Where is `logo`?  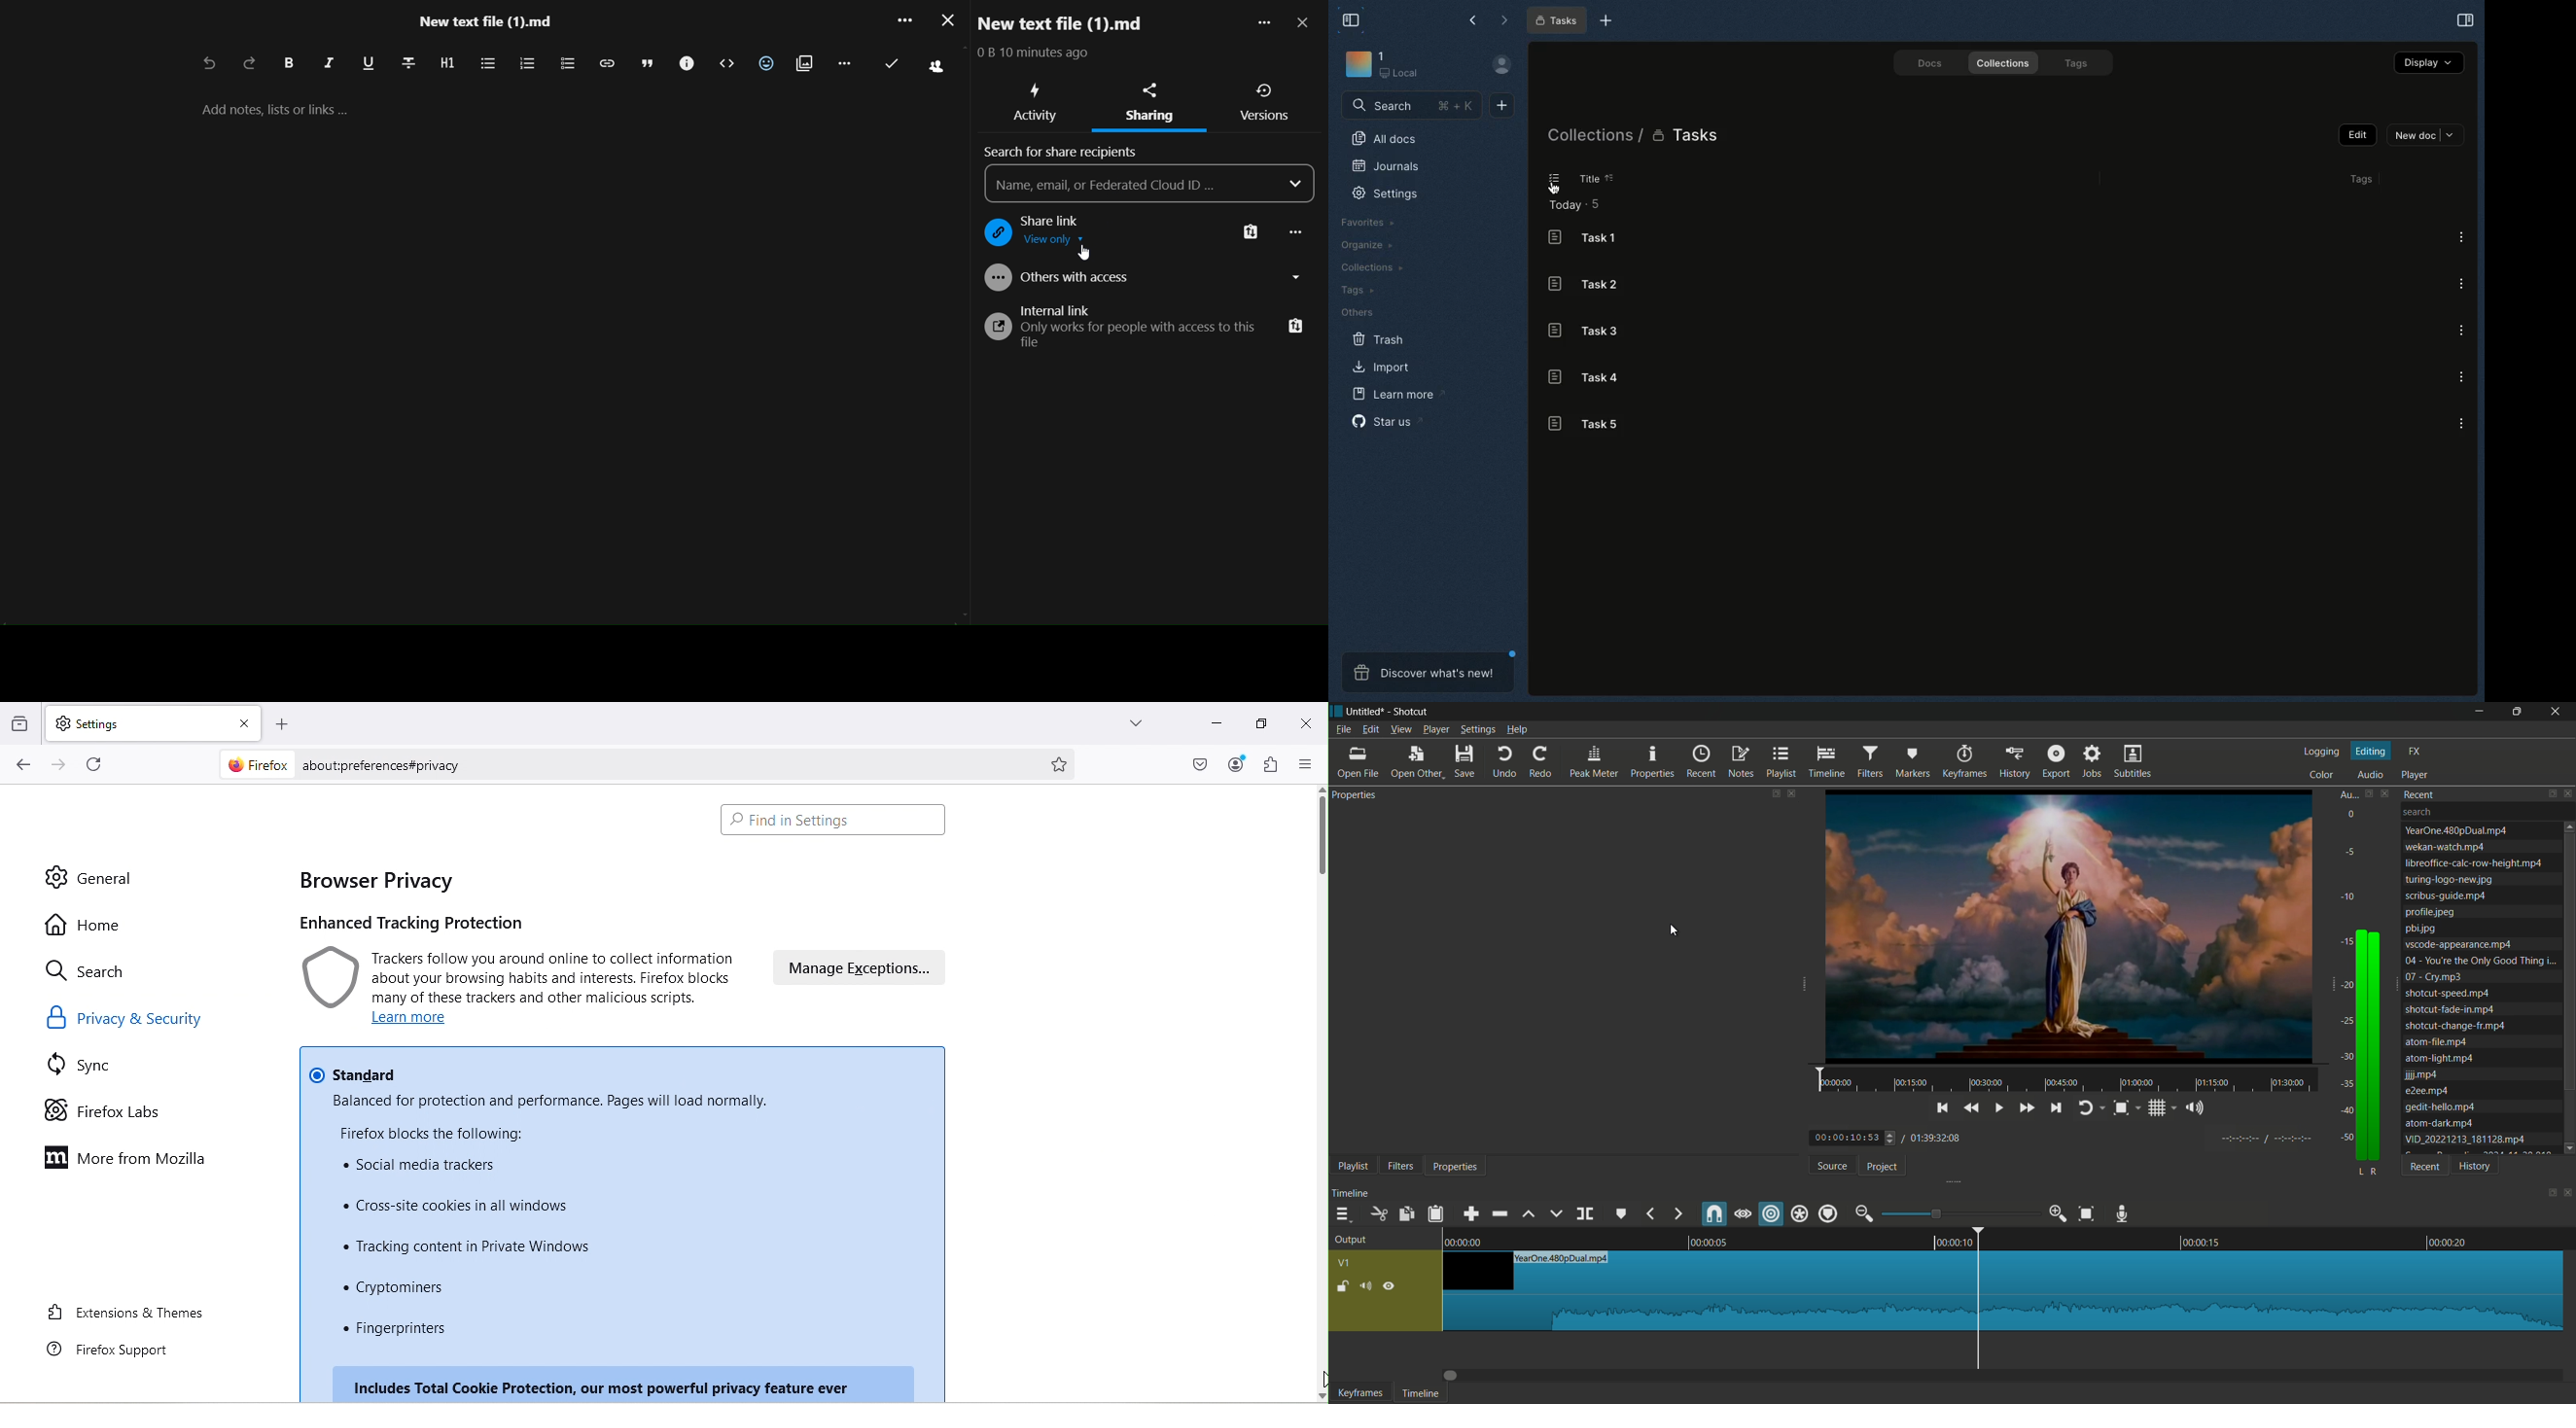
logo is located at coordinates (993, 328).